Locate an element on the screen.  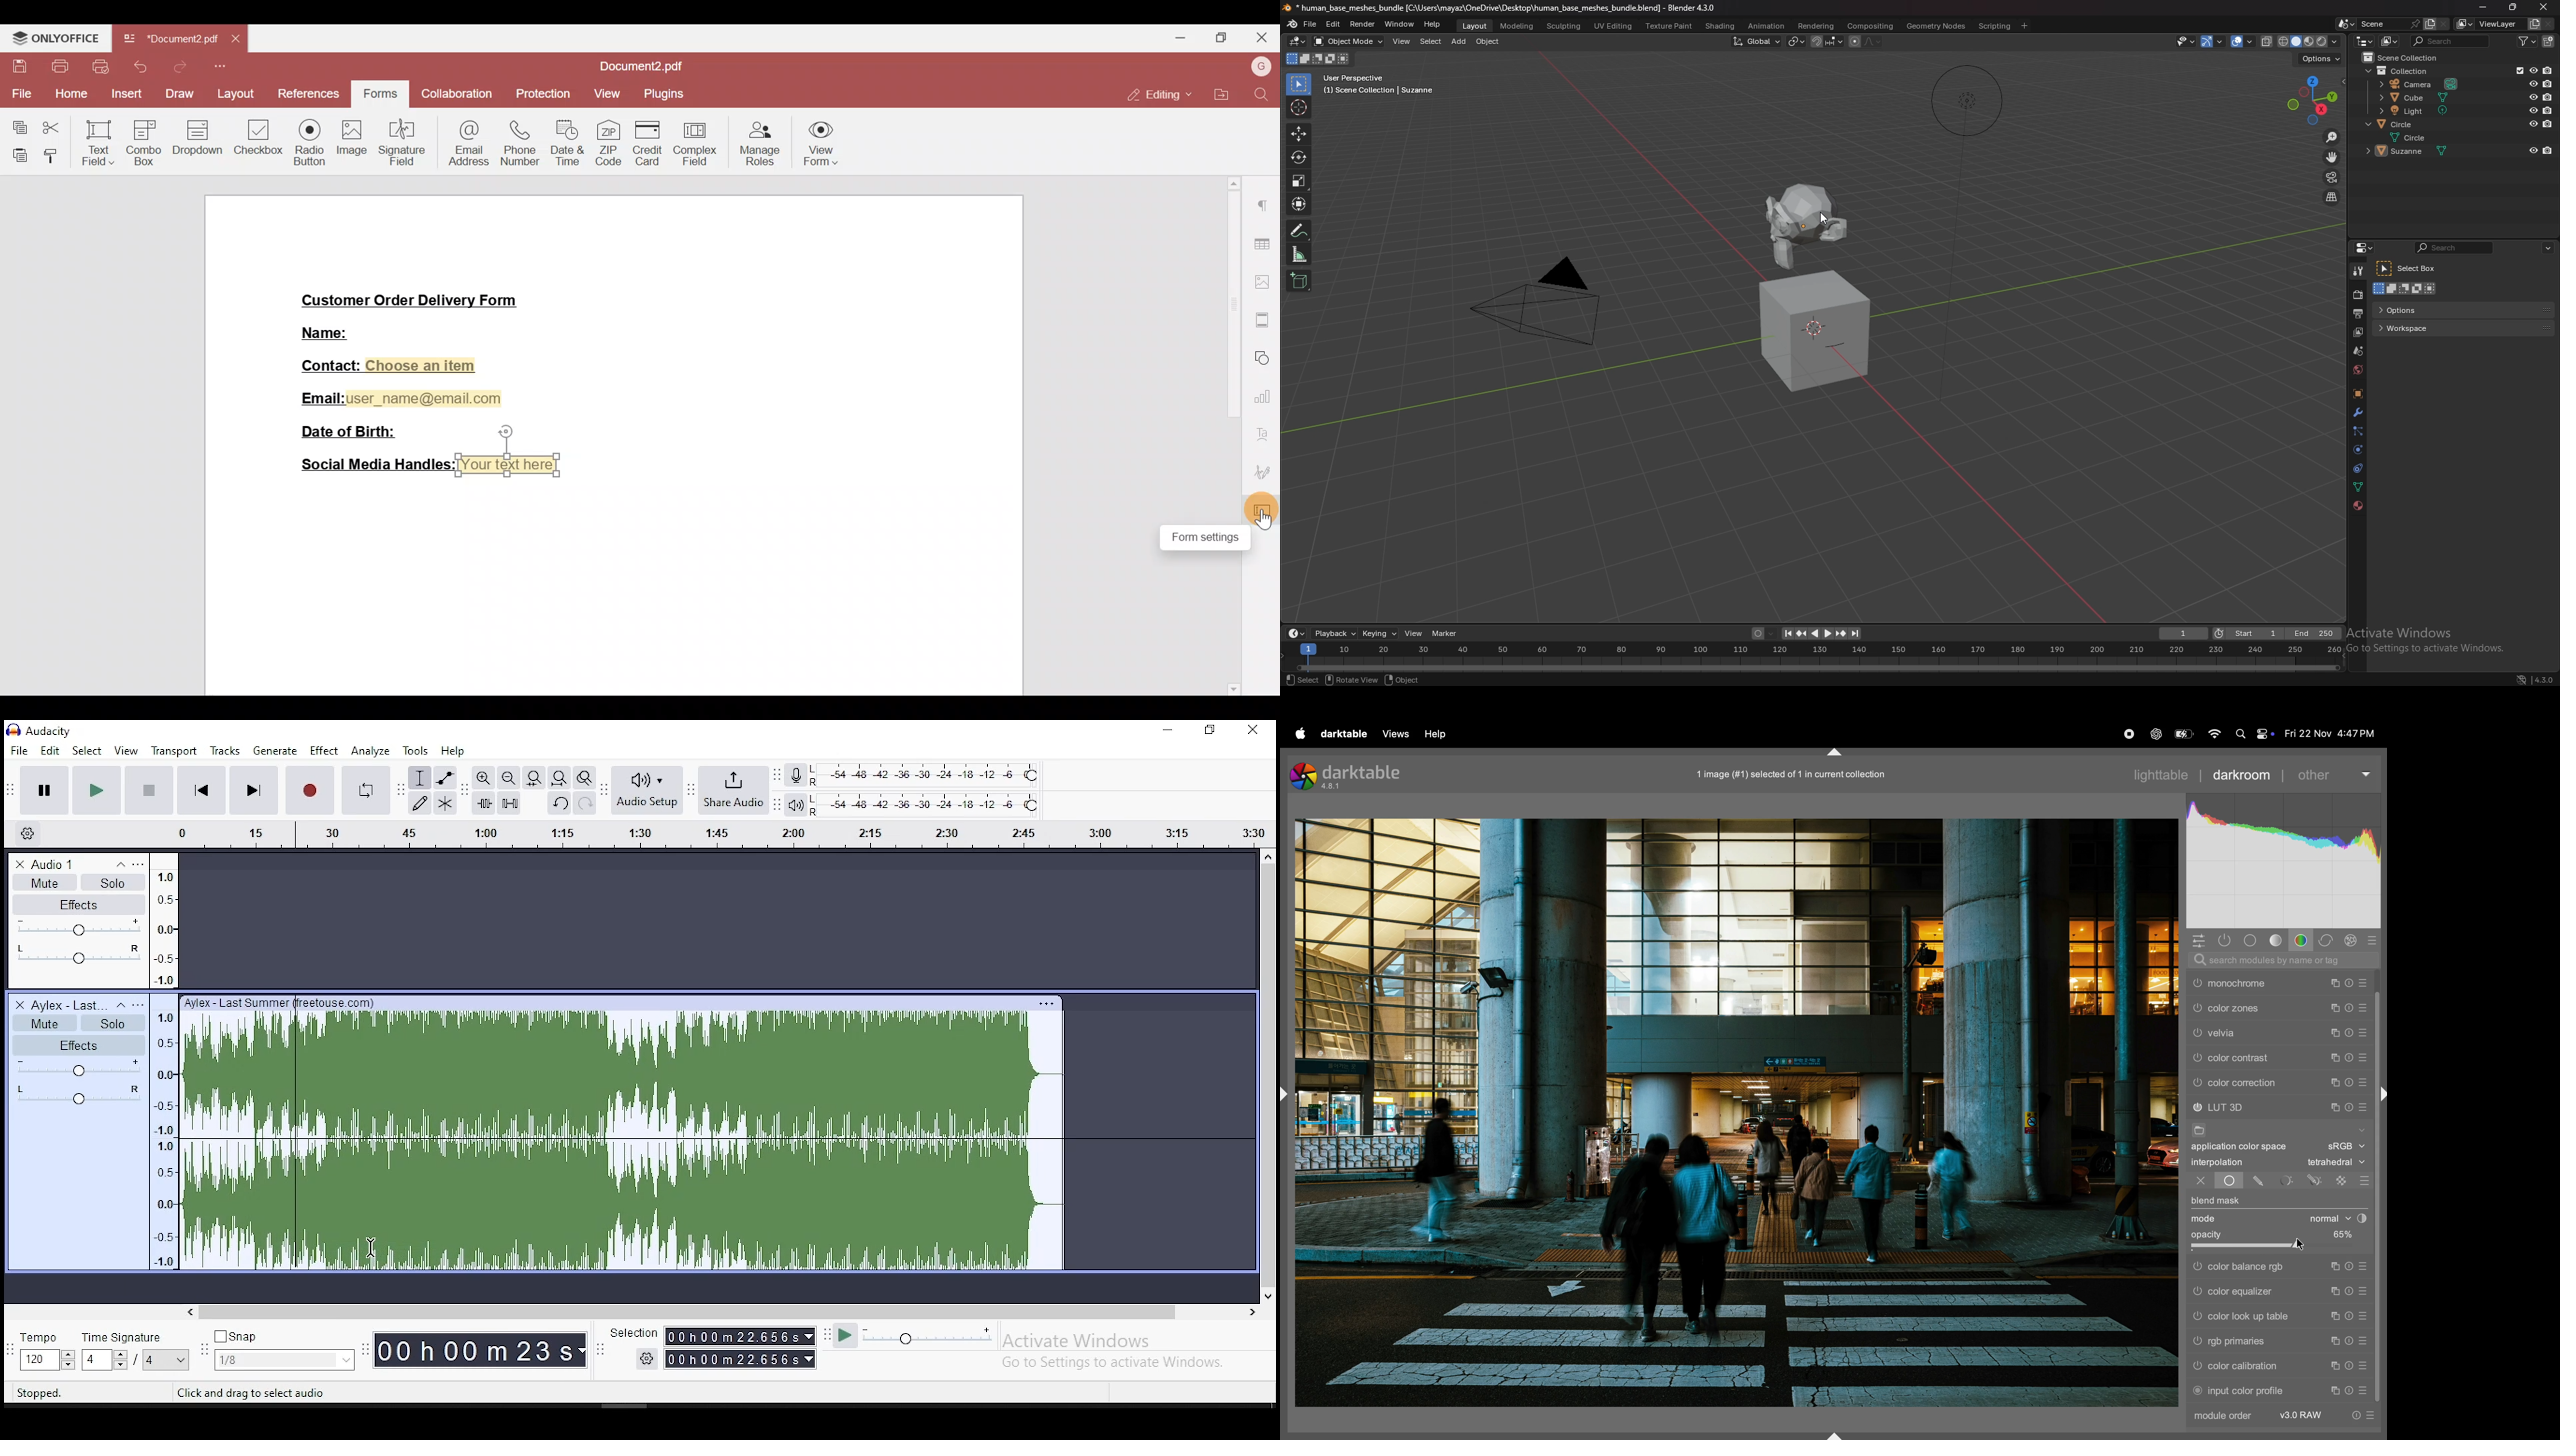
others is located at coordinates (2336, 773).